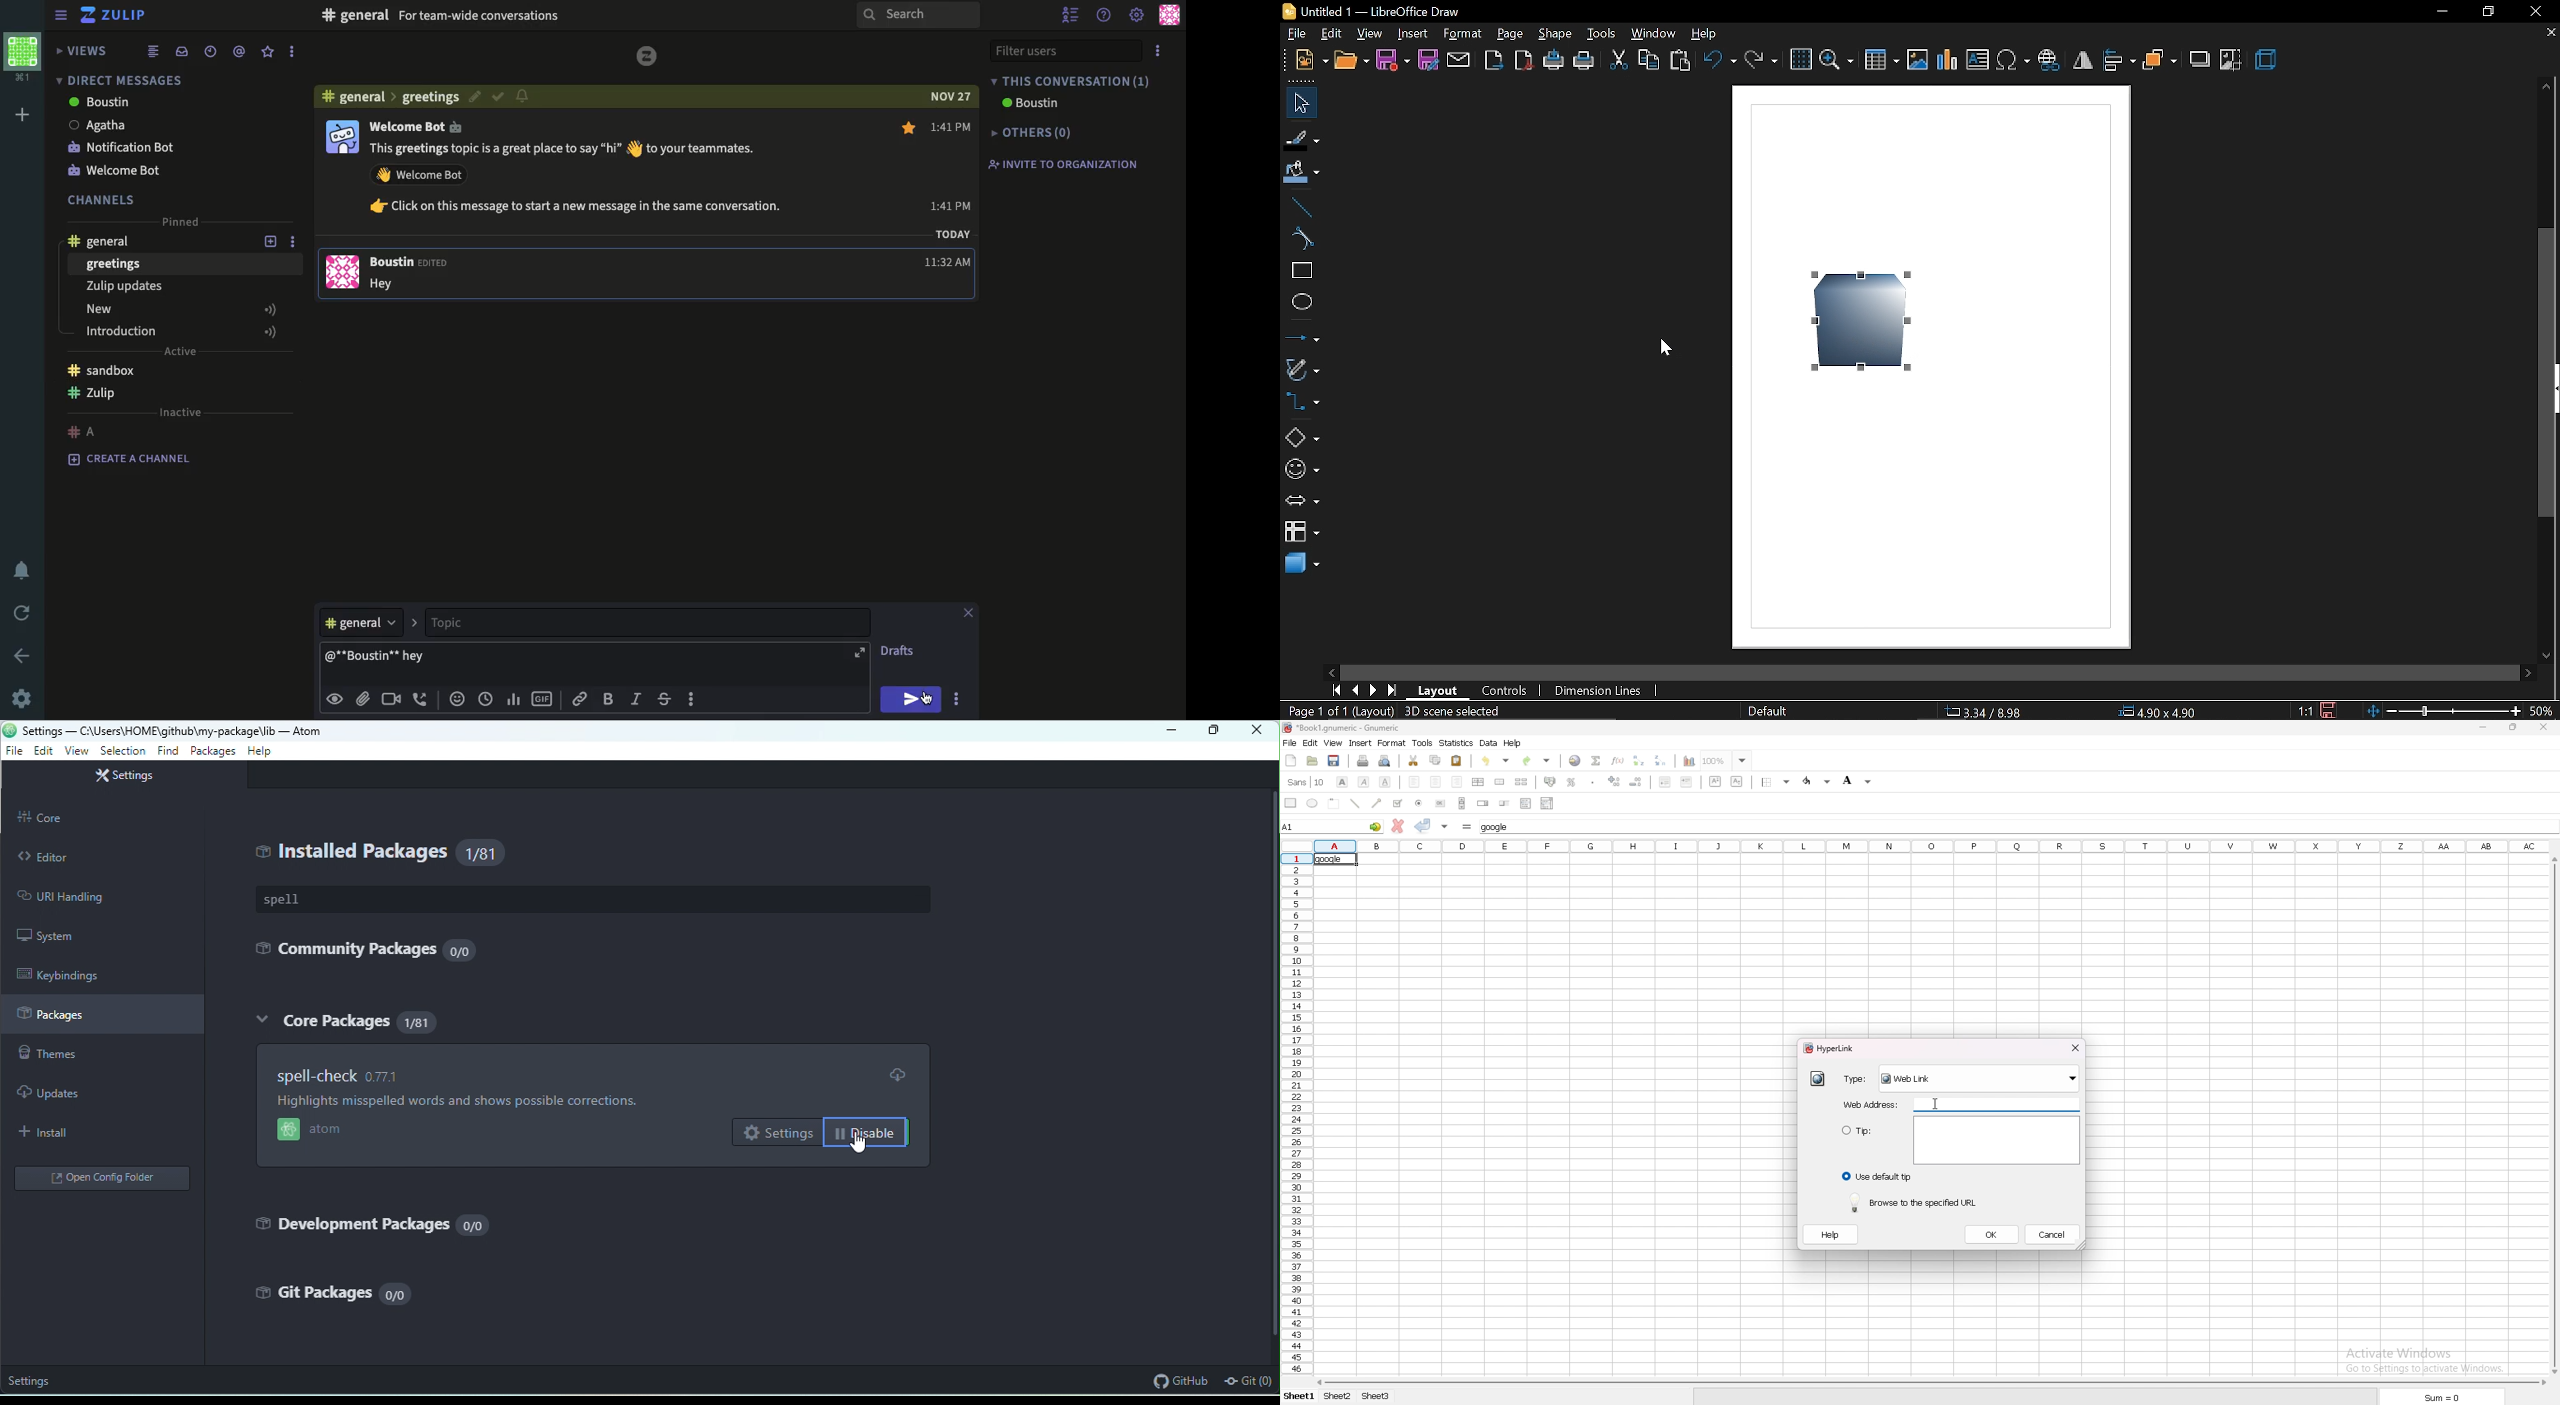  Describe the element at coordinates (472, 96) in the screenshot. I see `edit` at that location.